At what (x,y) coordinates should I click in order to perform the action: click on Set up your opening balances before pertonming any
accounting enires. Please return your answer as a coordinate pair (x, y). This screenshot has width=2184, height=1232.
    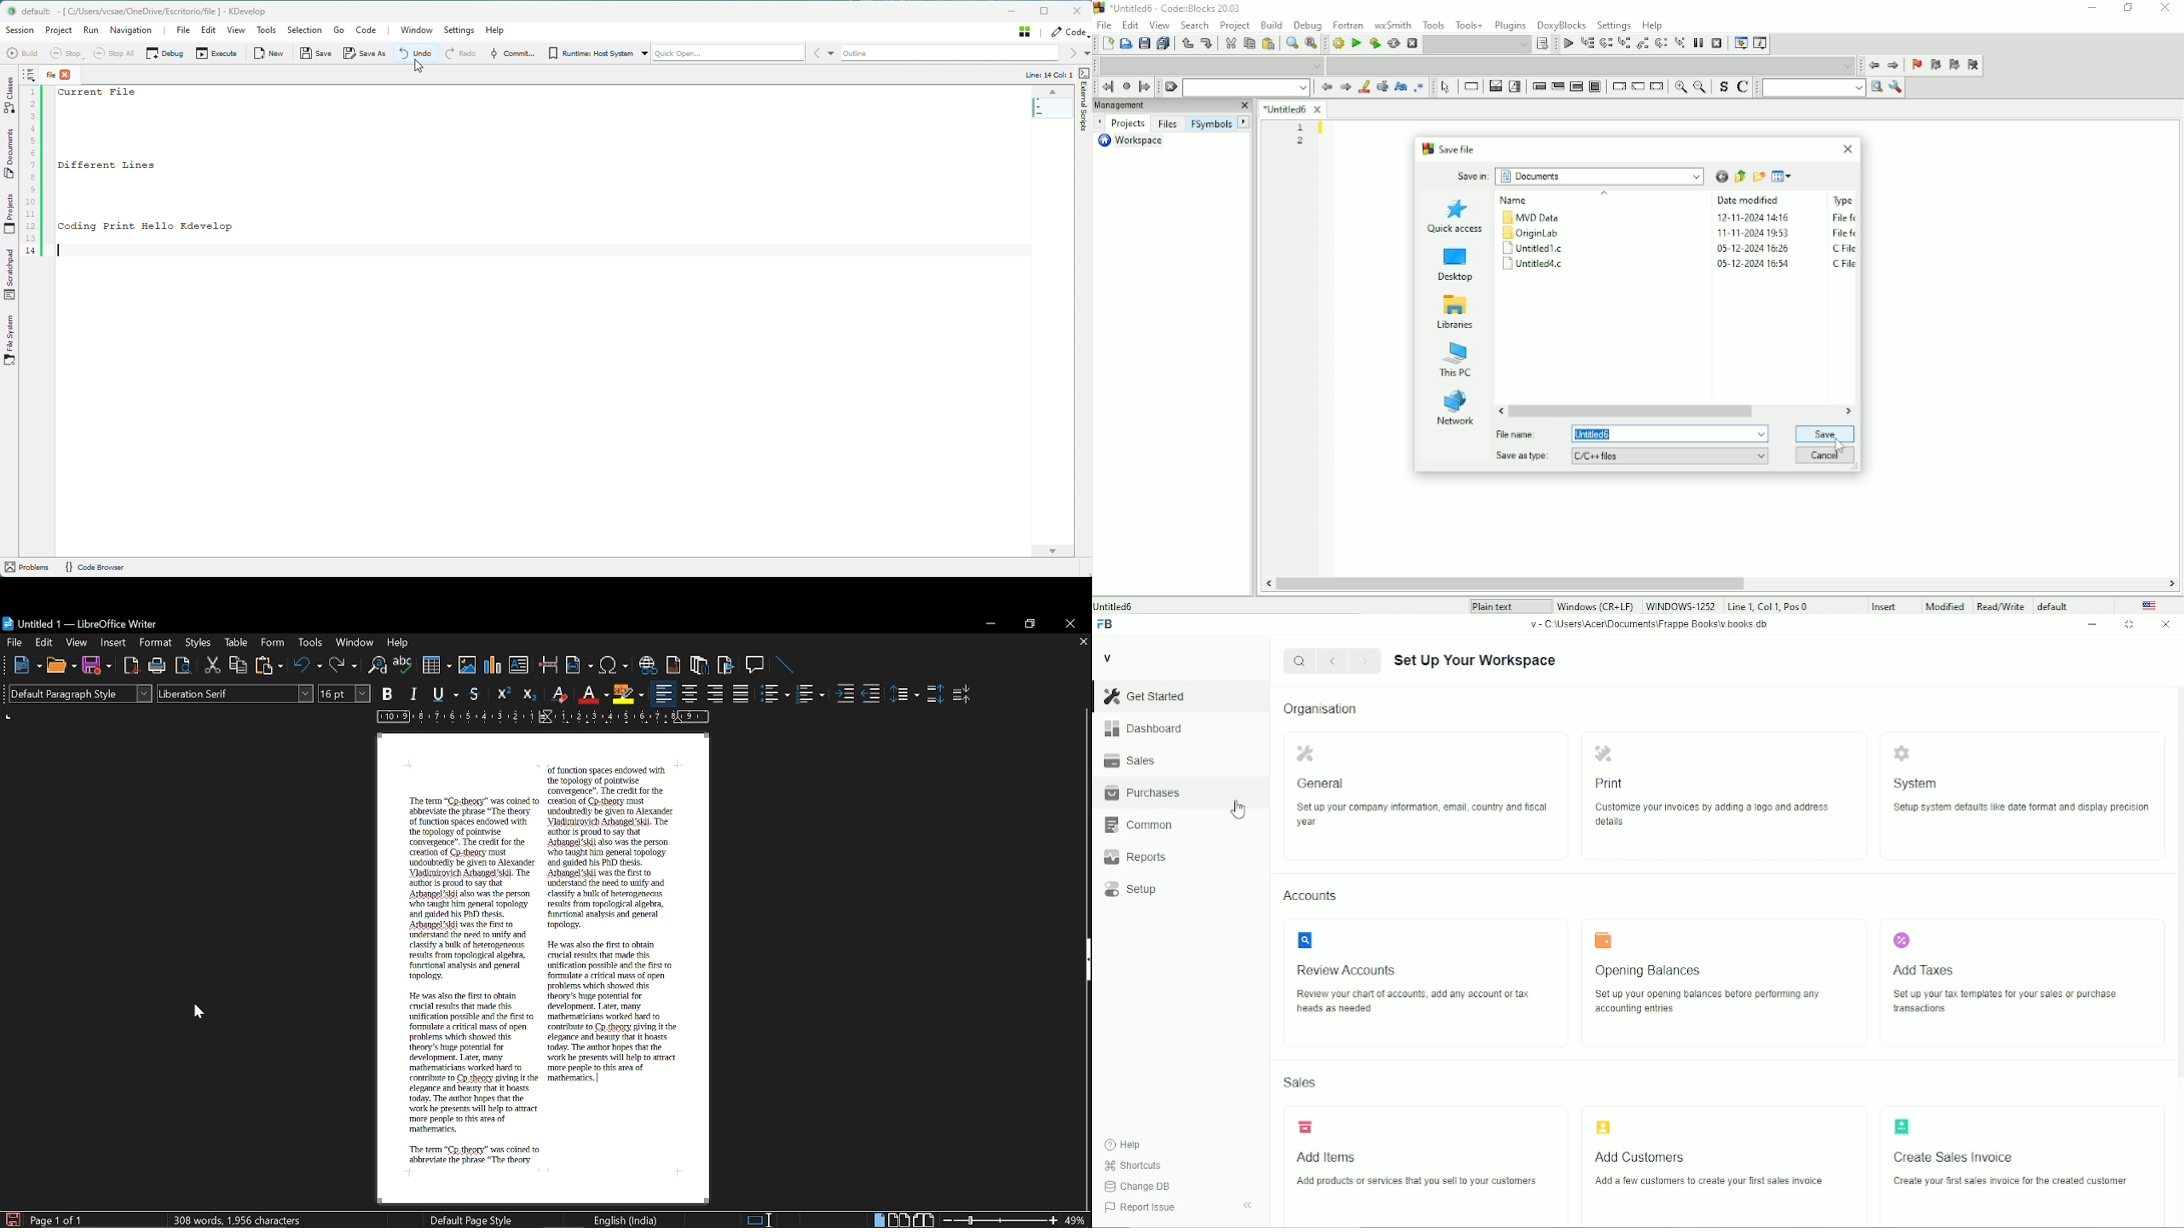
    Looking at the image, I should click on (1709, 1004).